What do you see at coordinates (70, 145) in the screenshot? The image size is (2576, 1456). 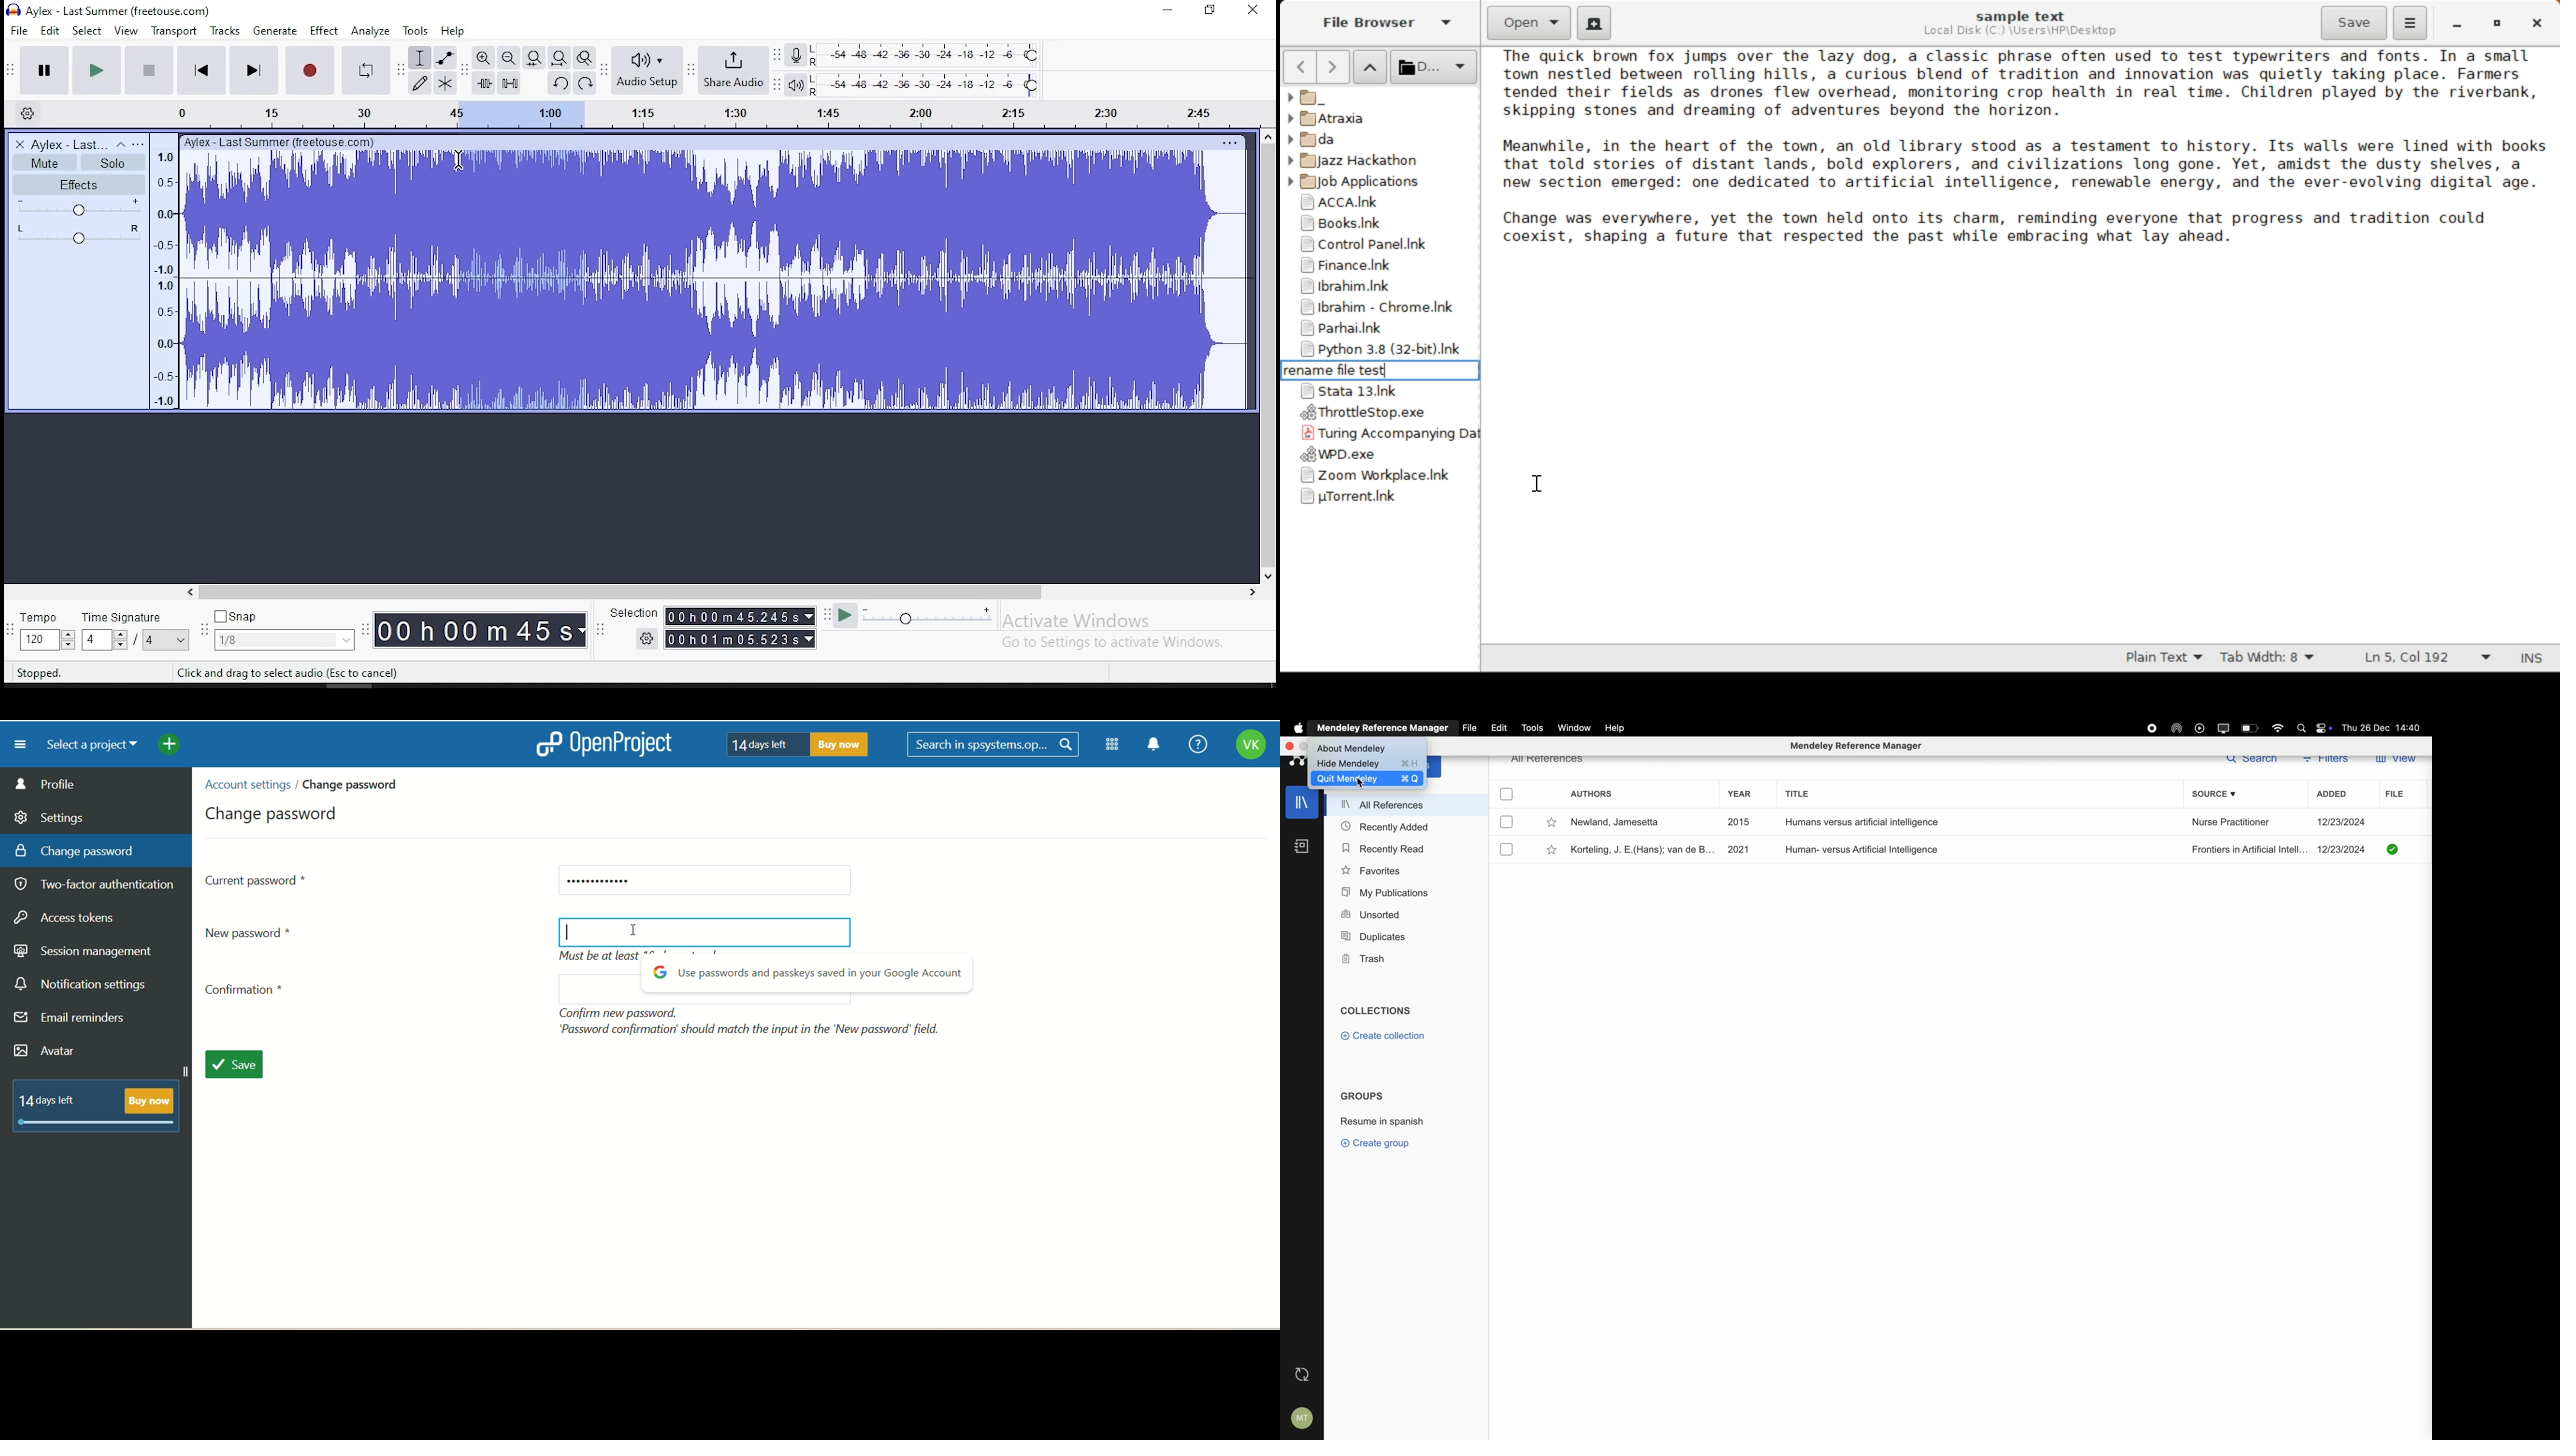 I see `audio` at bounding box center [70, 145].